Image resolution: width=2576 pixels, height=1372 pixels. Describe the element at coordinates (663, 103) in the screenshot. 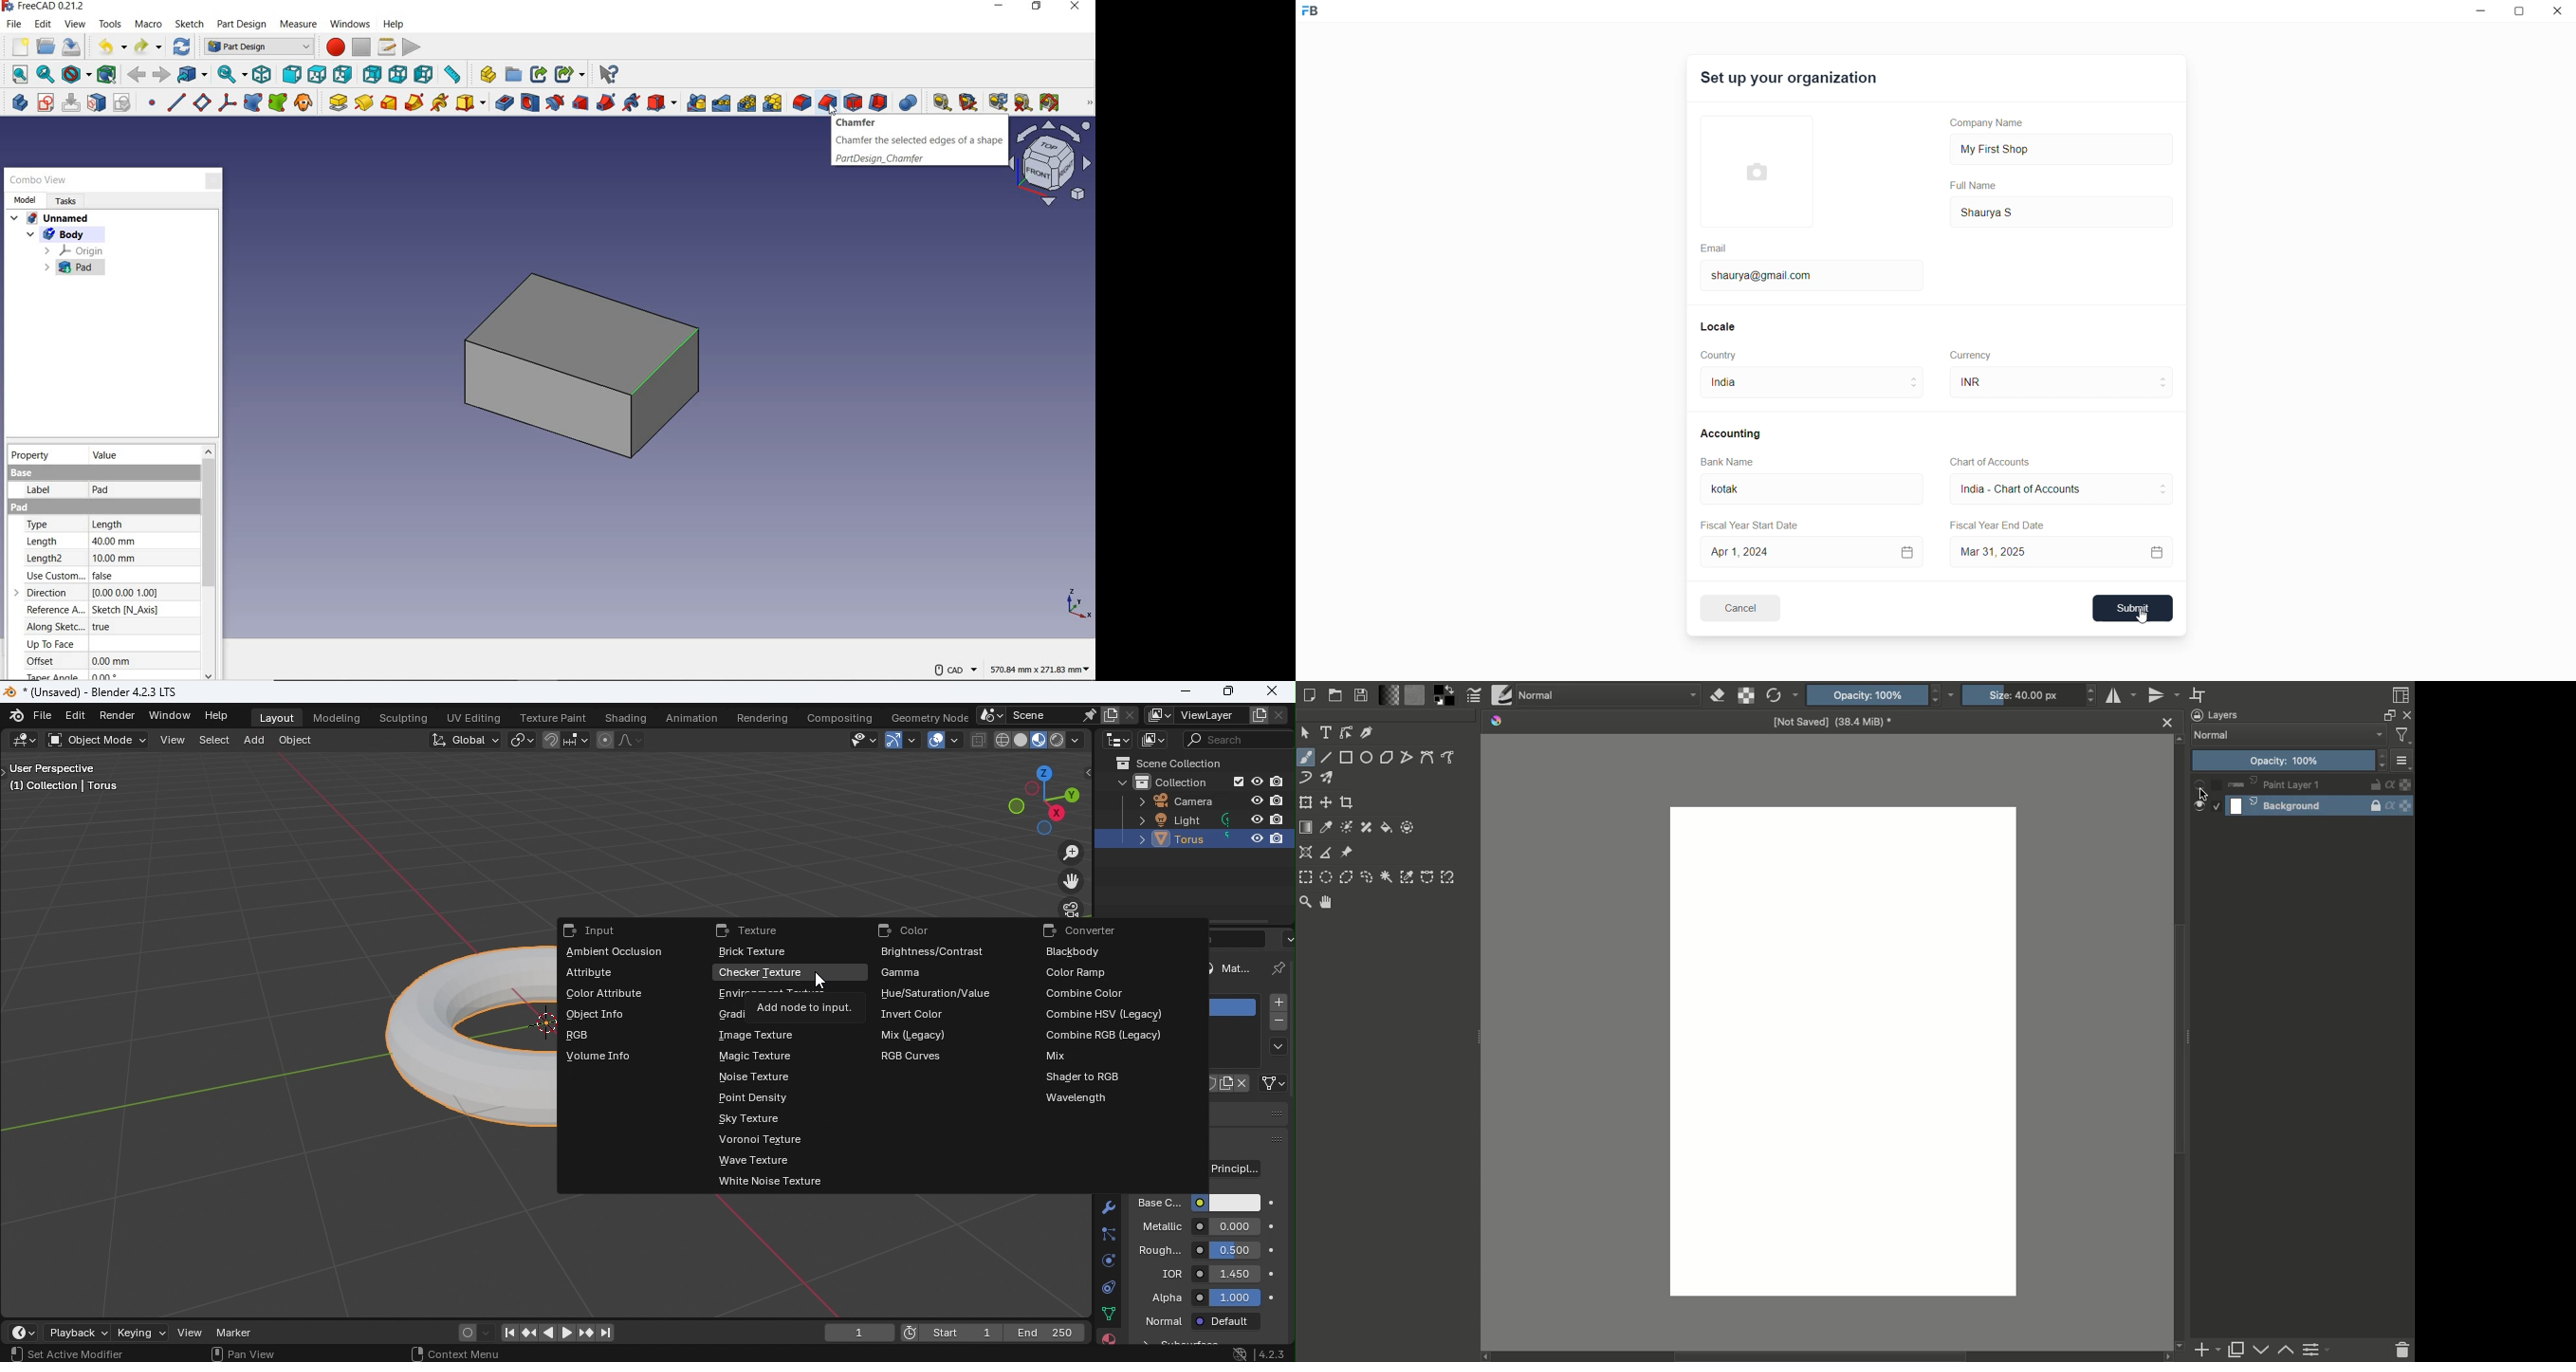

I see `create a subtractive primitive` at that location.